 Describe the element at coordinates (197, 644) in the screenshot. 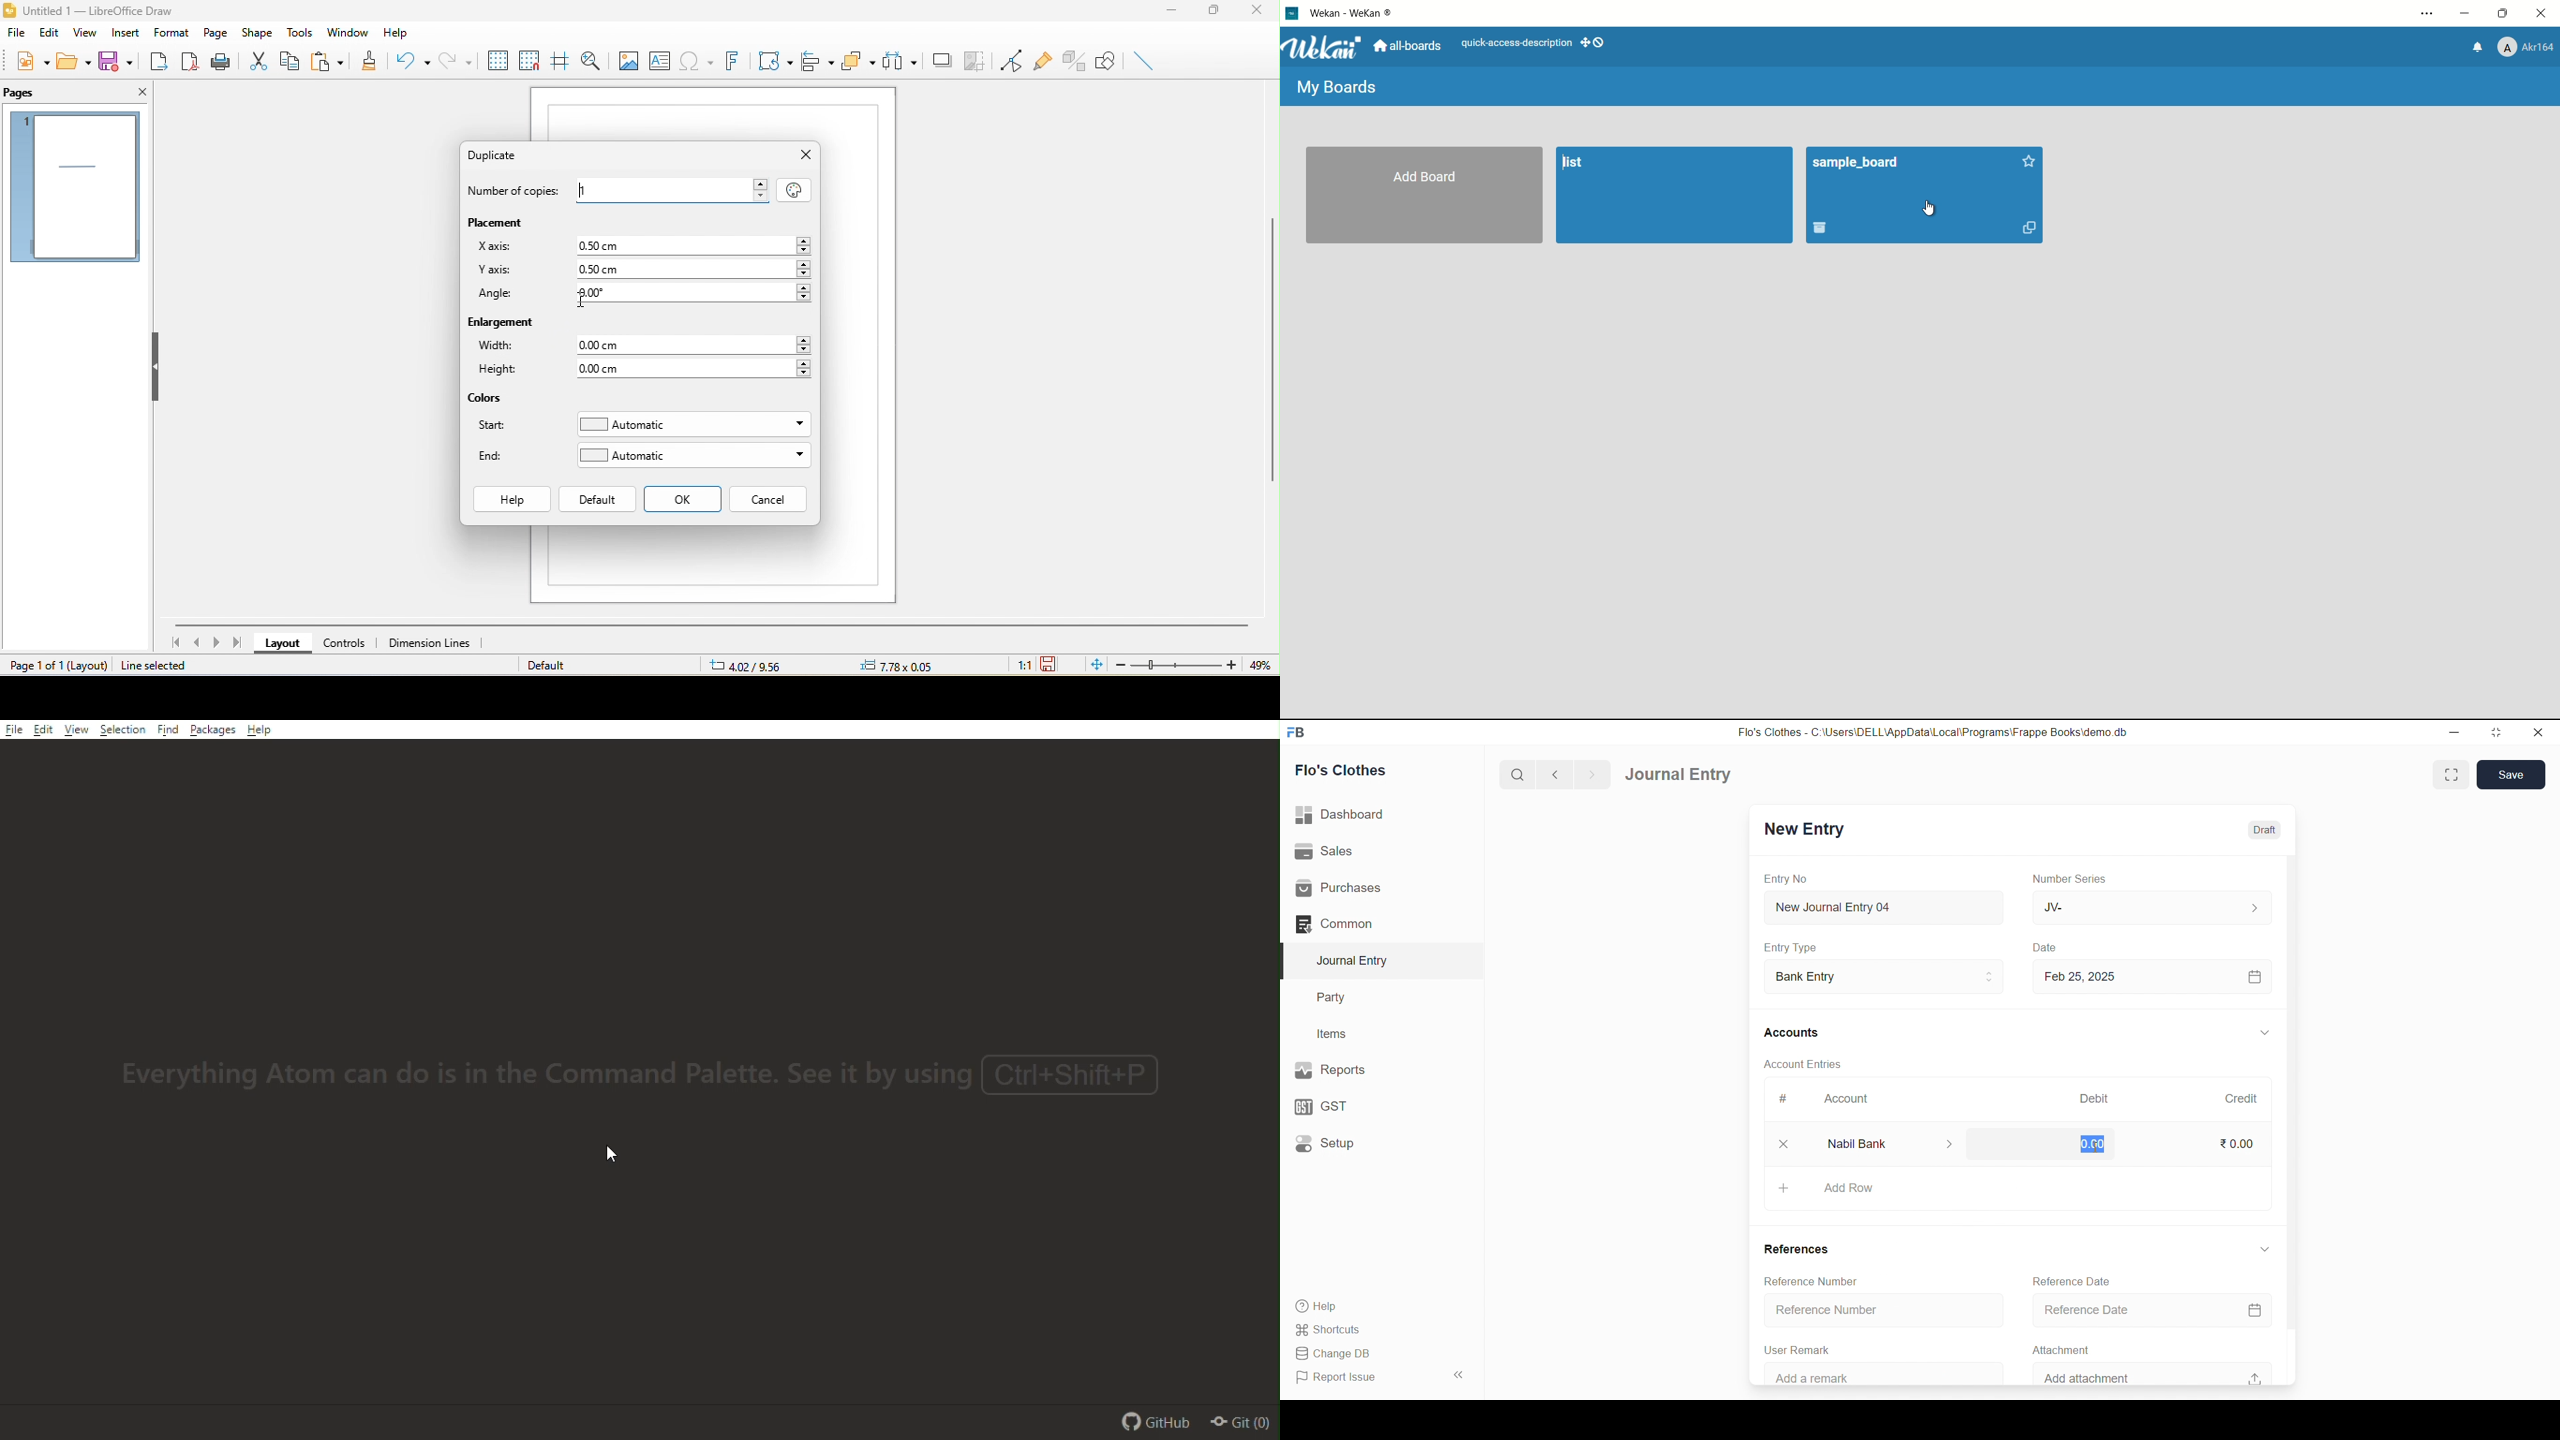

I see `previous page` at that location.